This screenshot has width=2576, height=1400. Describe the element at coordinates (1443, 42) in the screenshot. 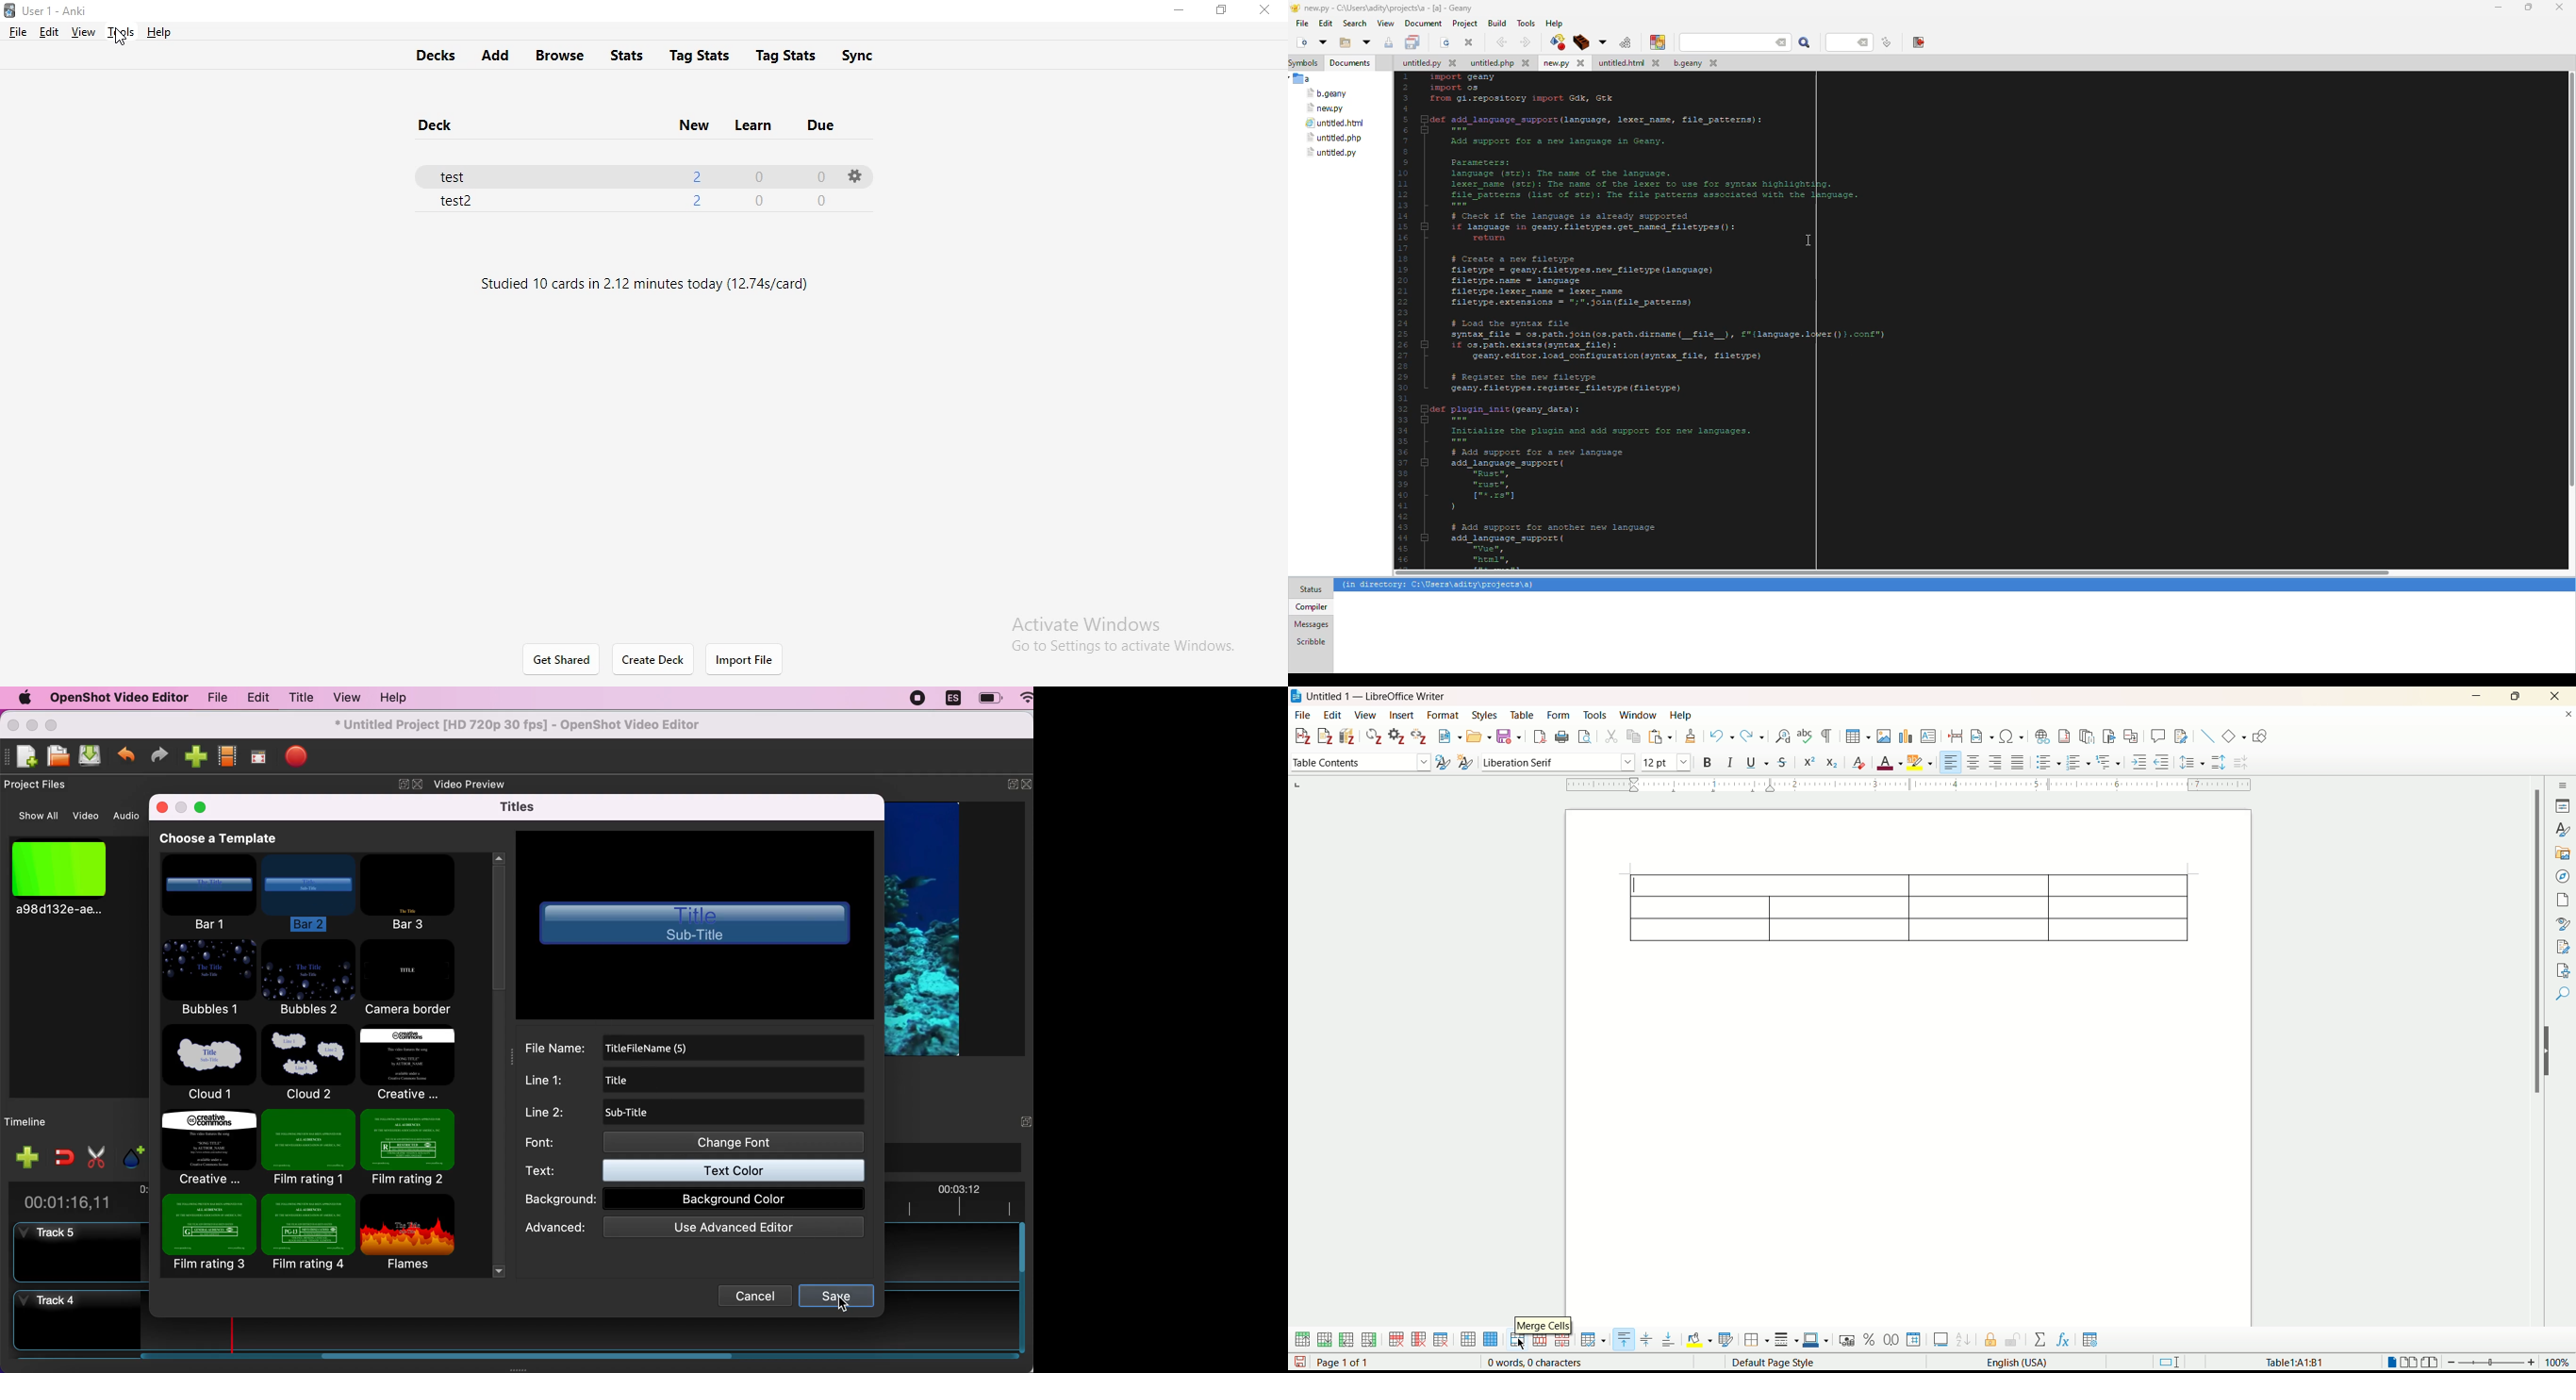

I see `open` at that location.